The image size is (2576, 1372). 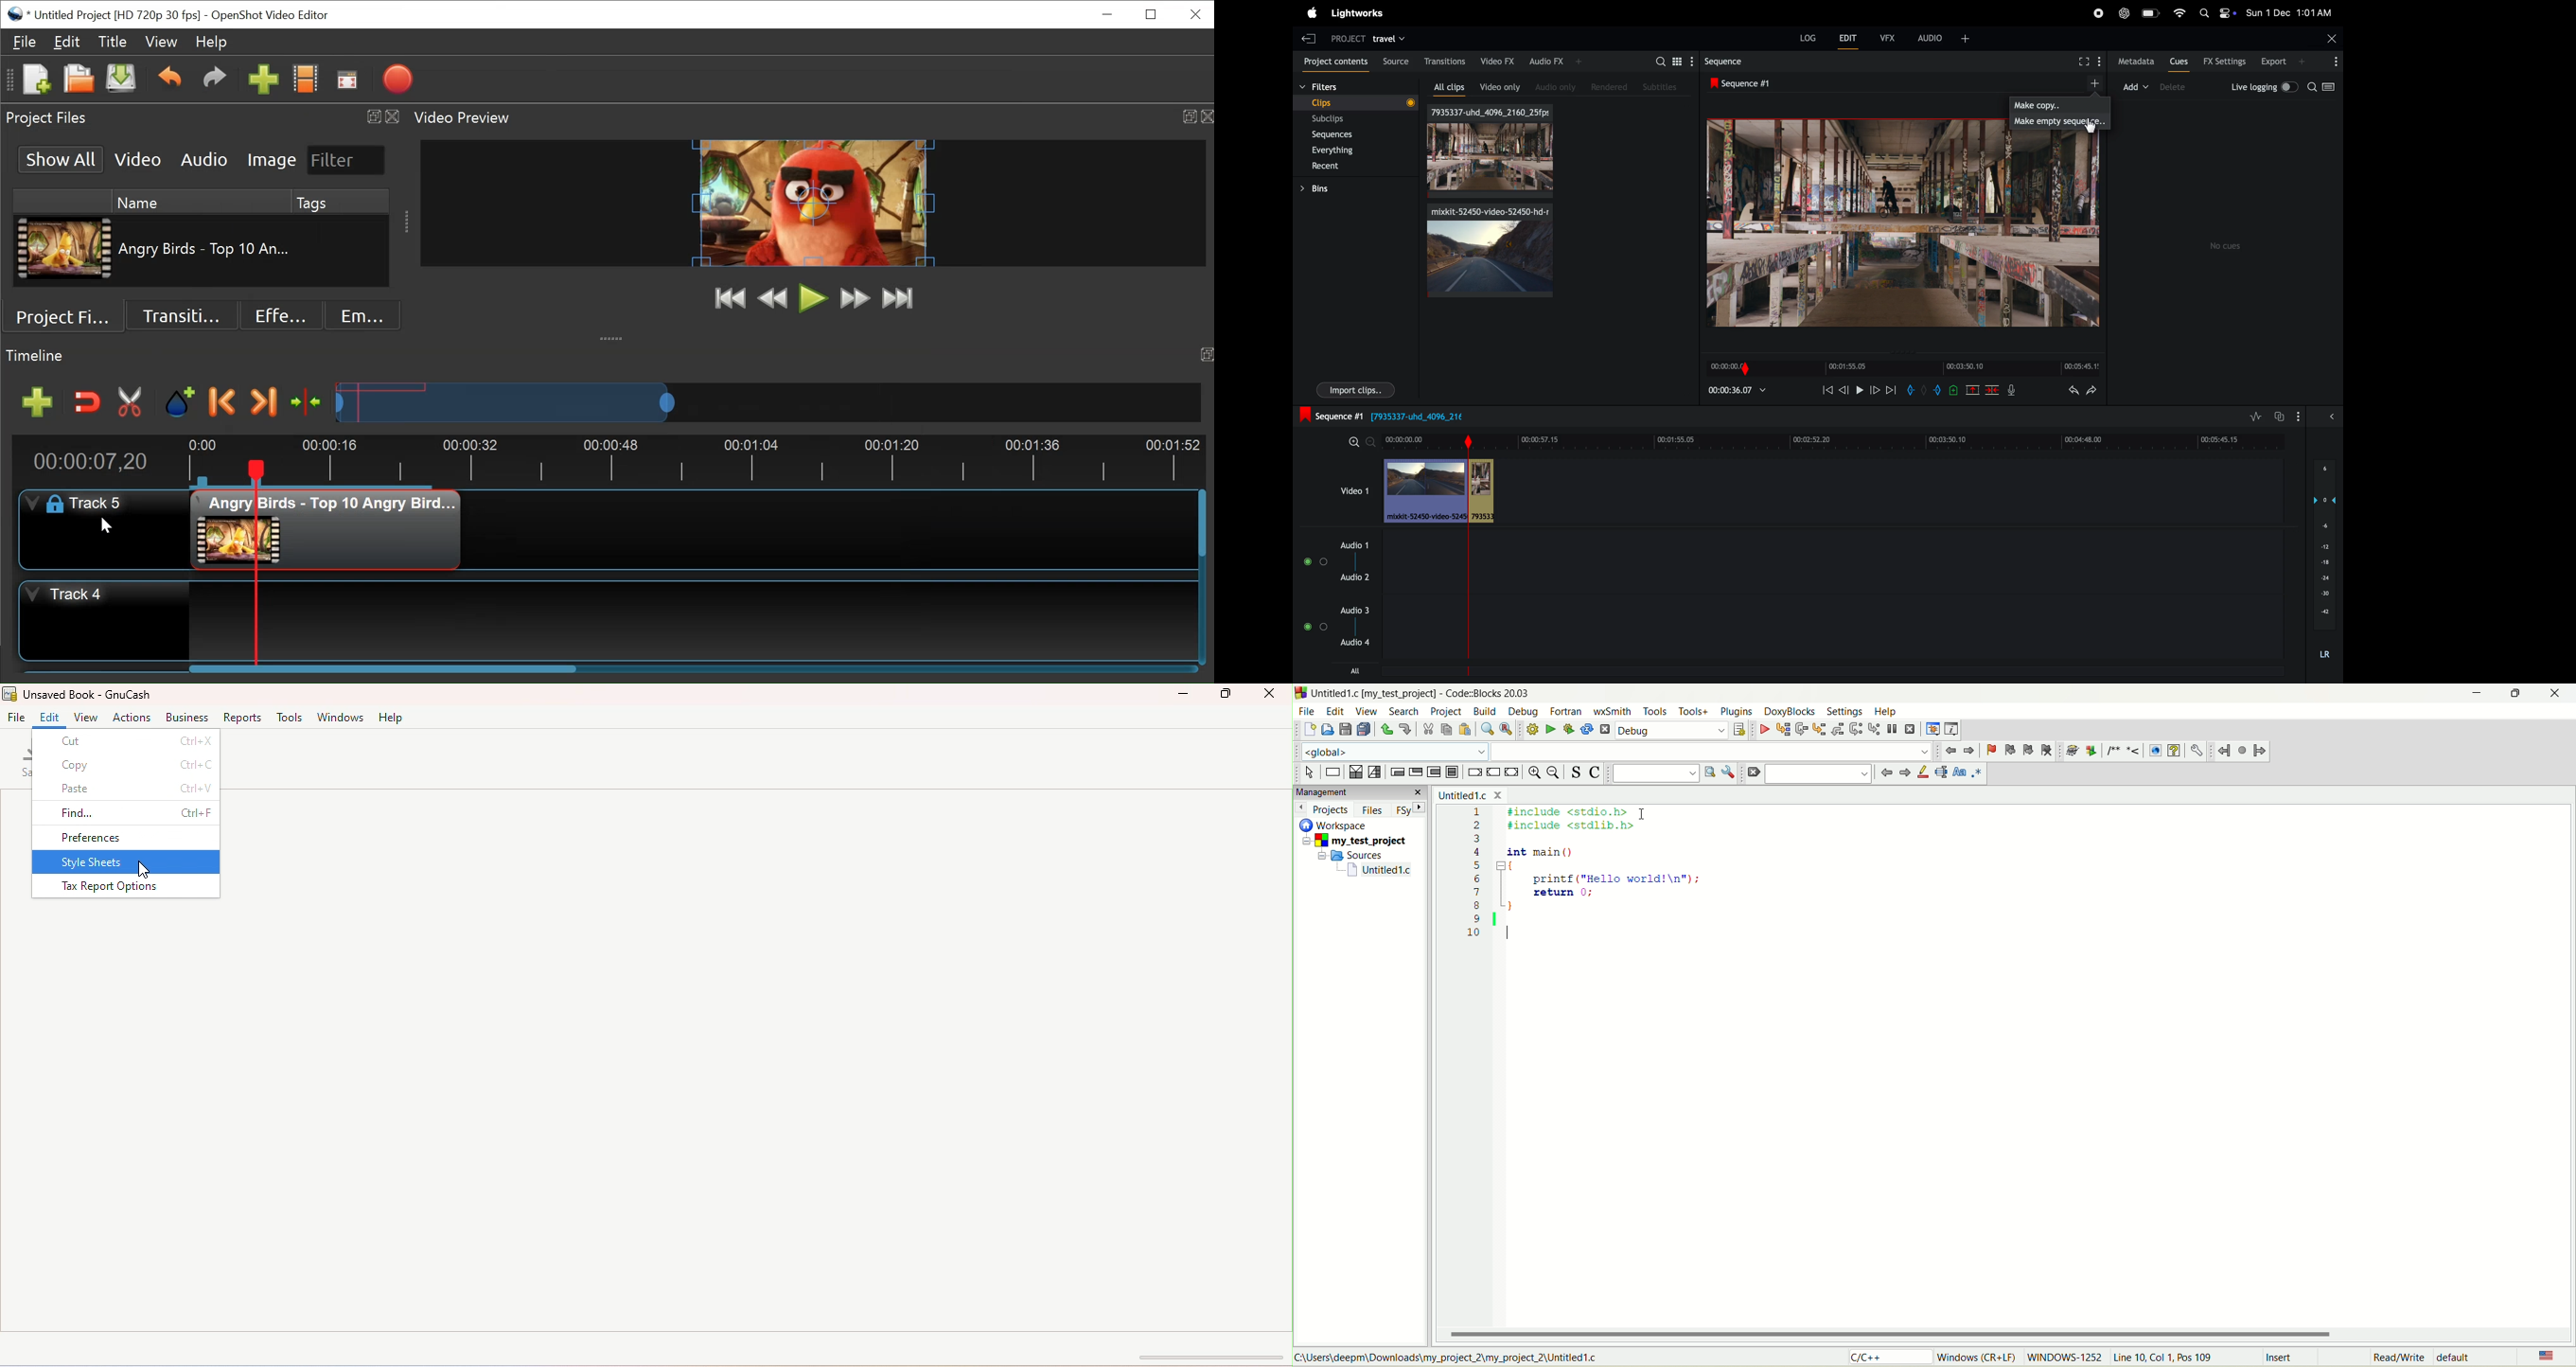 I want to click on everythings, so click(x=1348, y=150).